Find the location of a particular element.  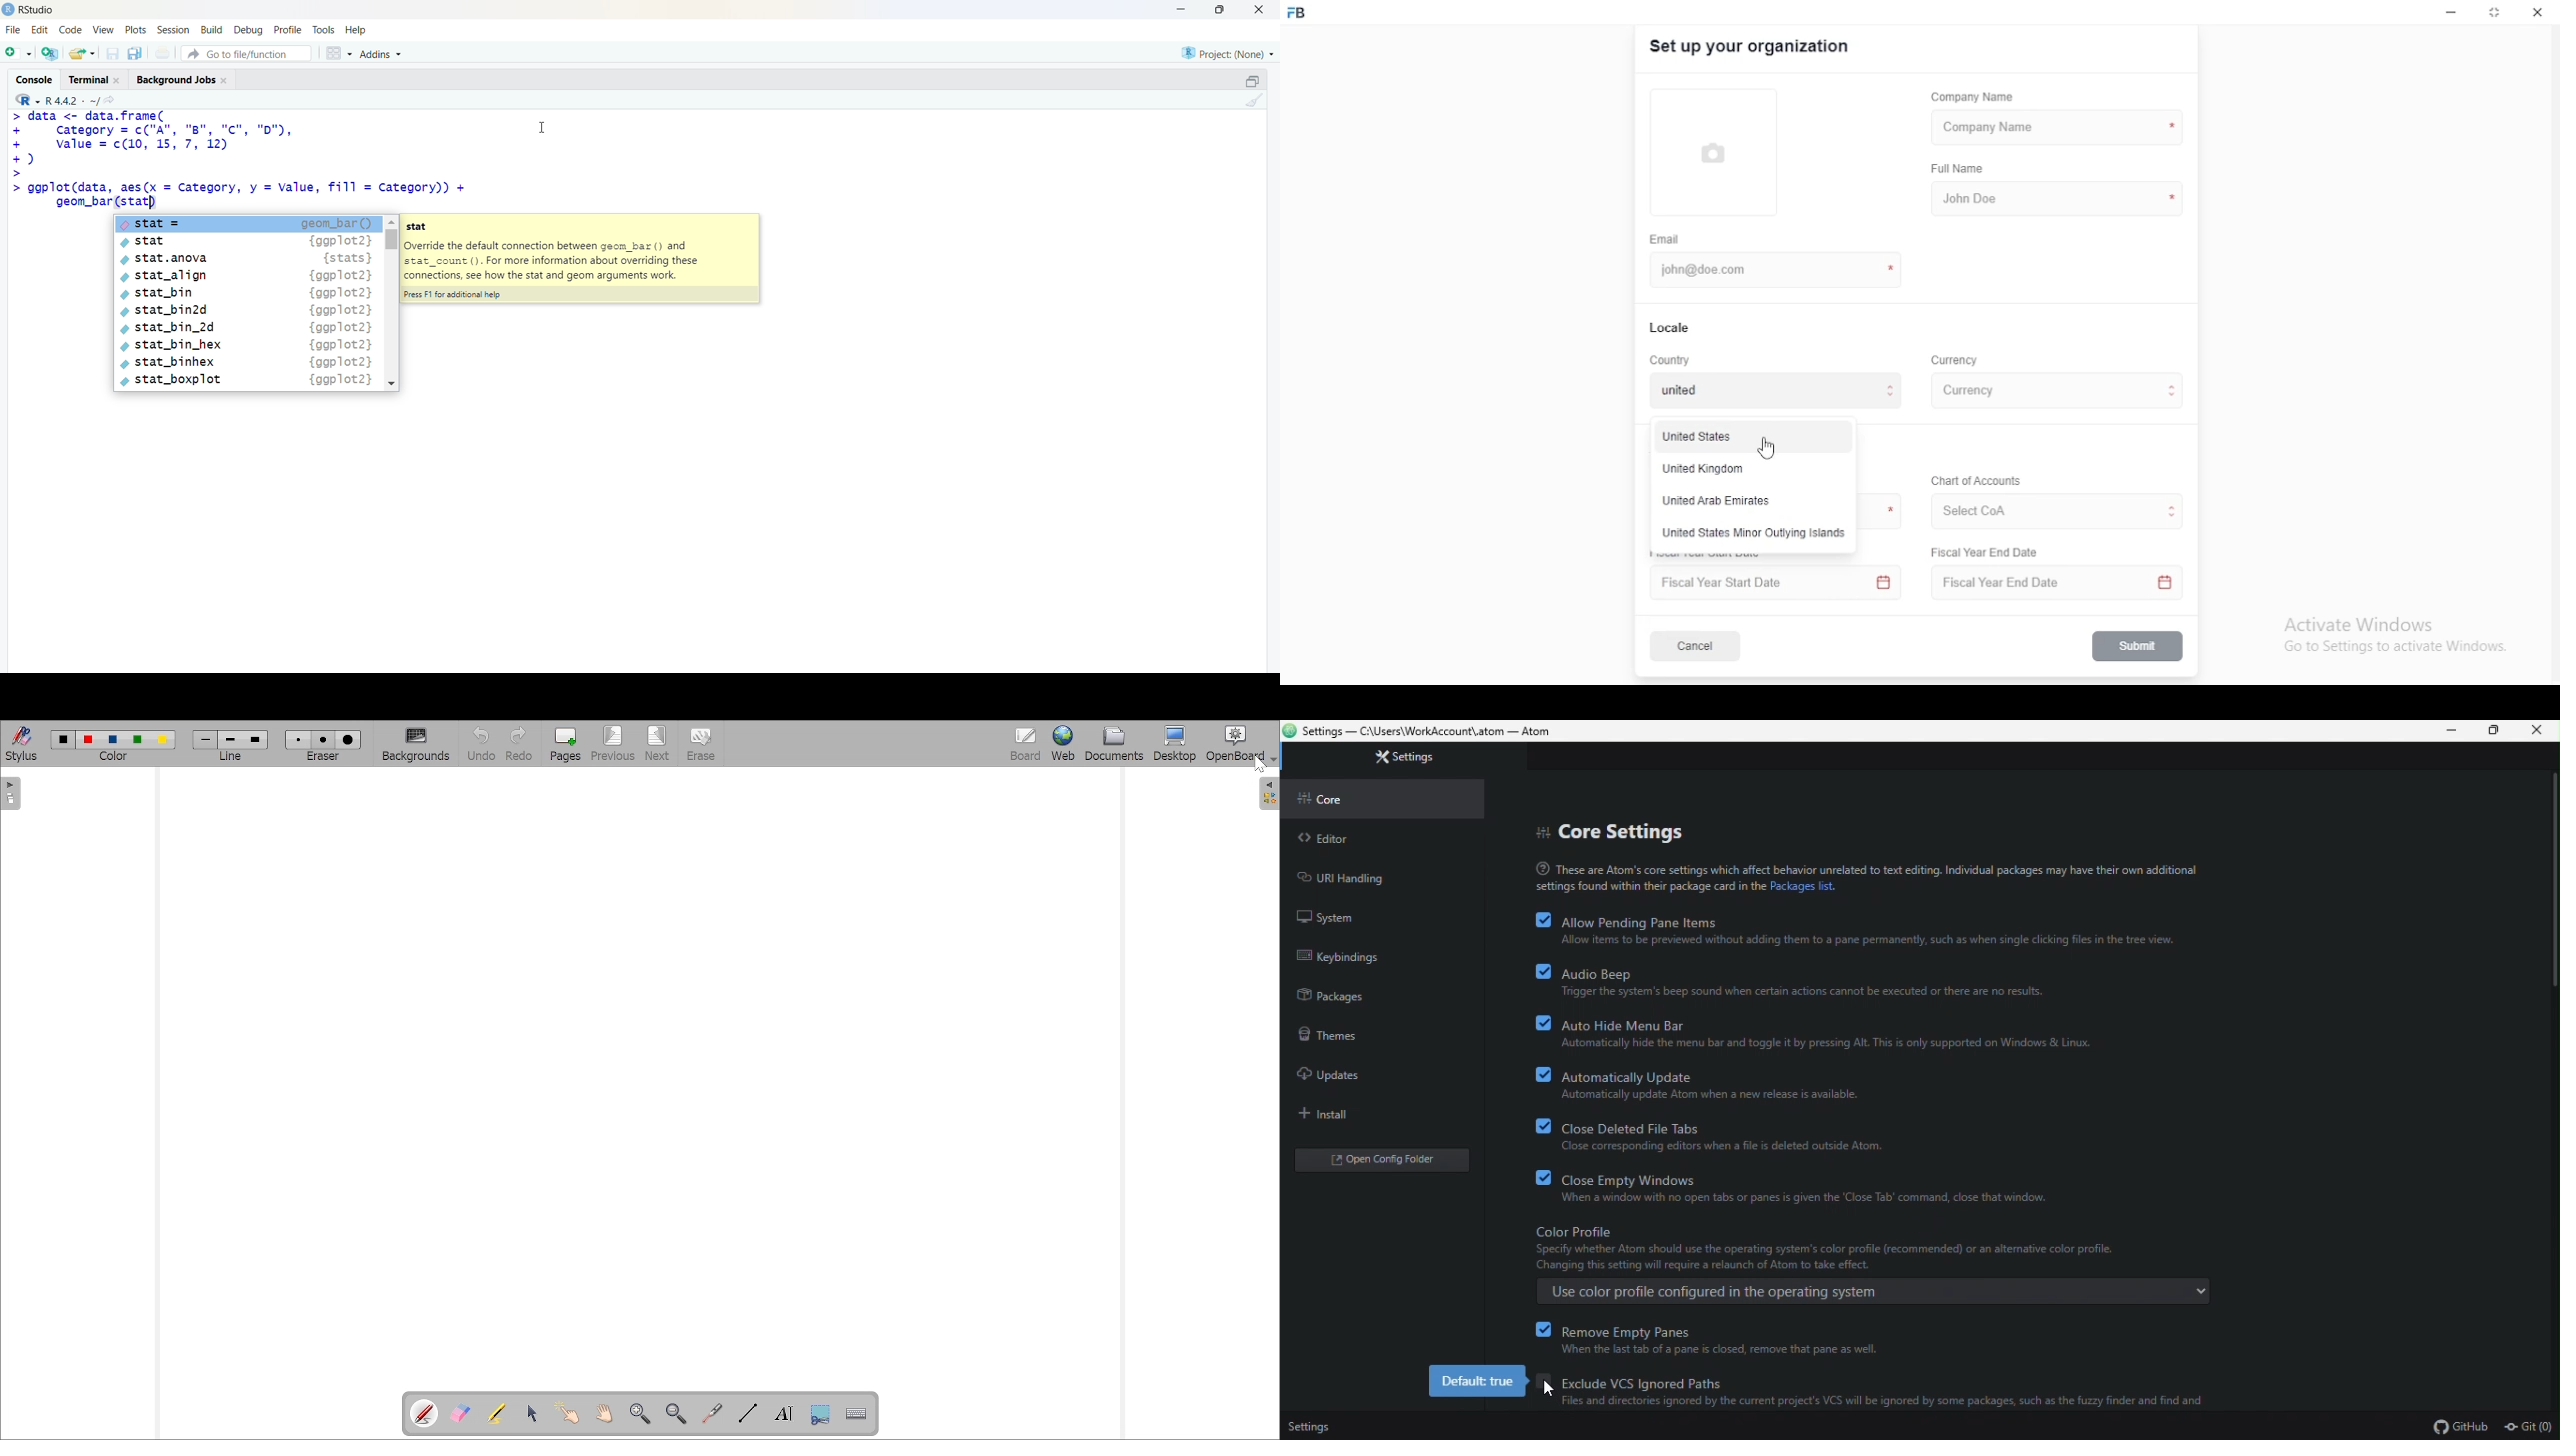

Rstudio is located at coordinates (41, 10).